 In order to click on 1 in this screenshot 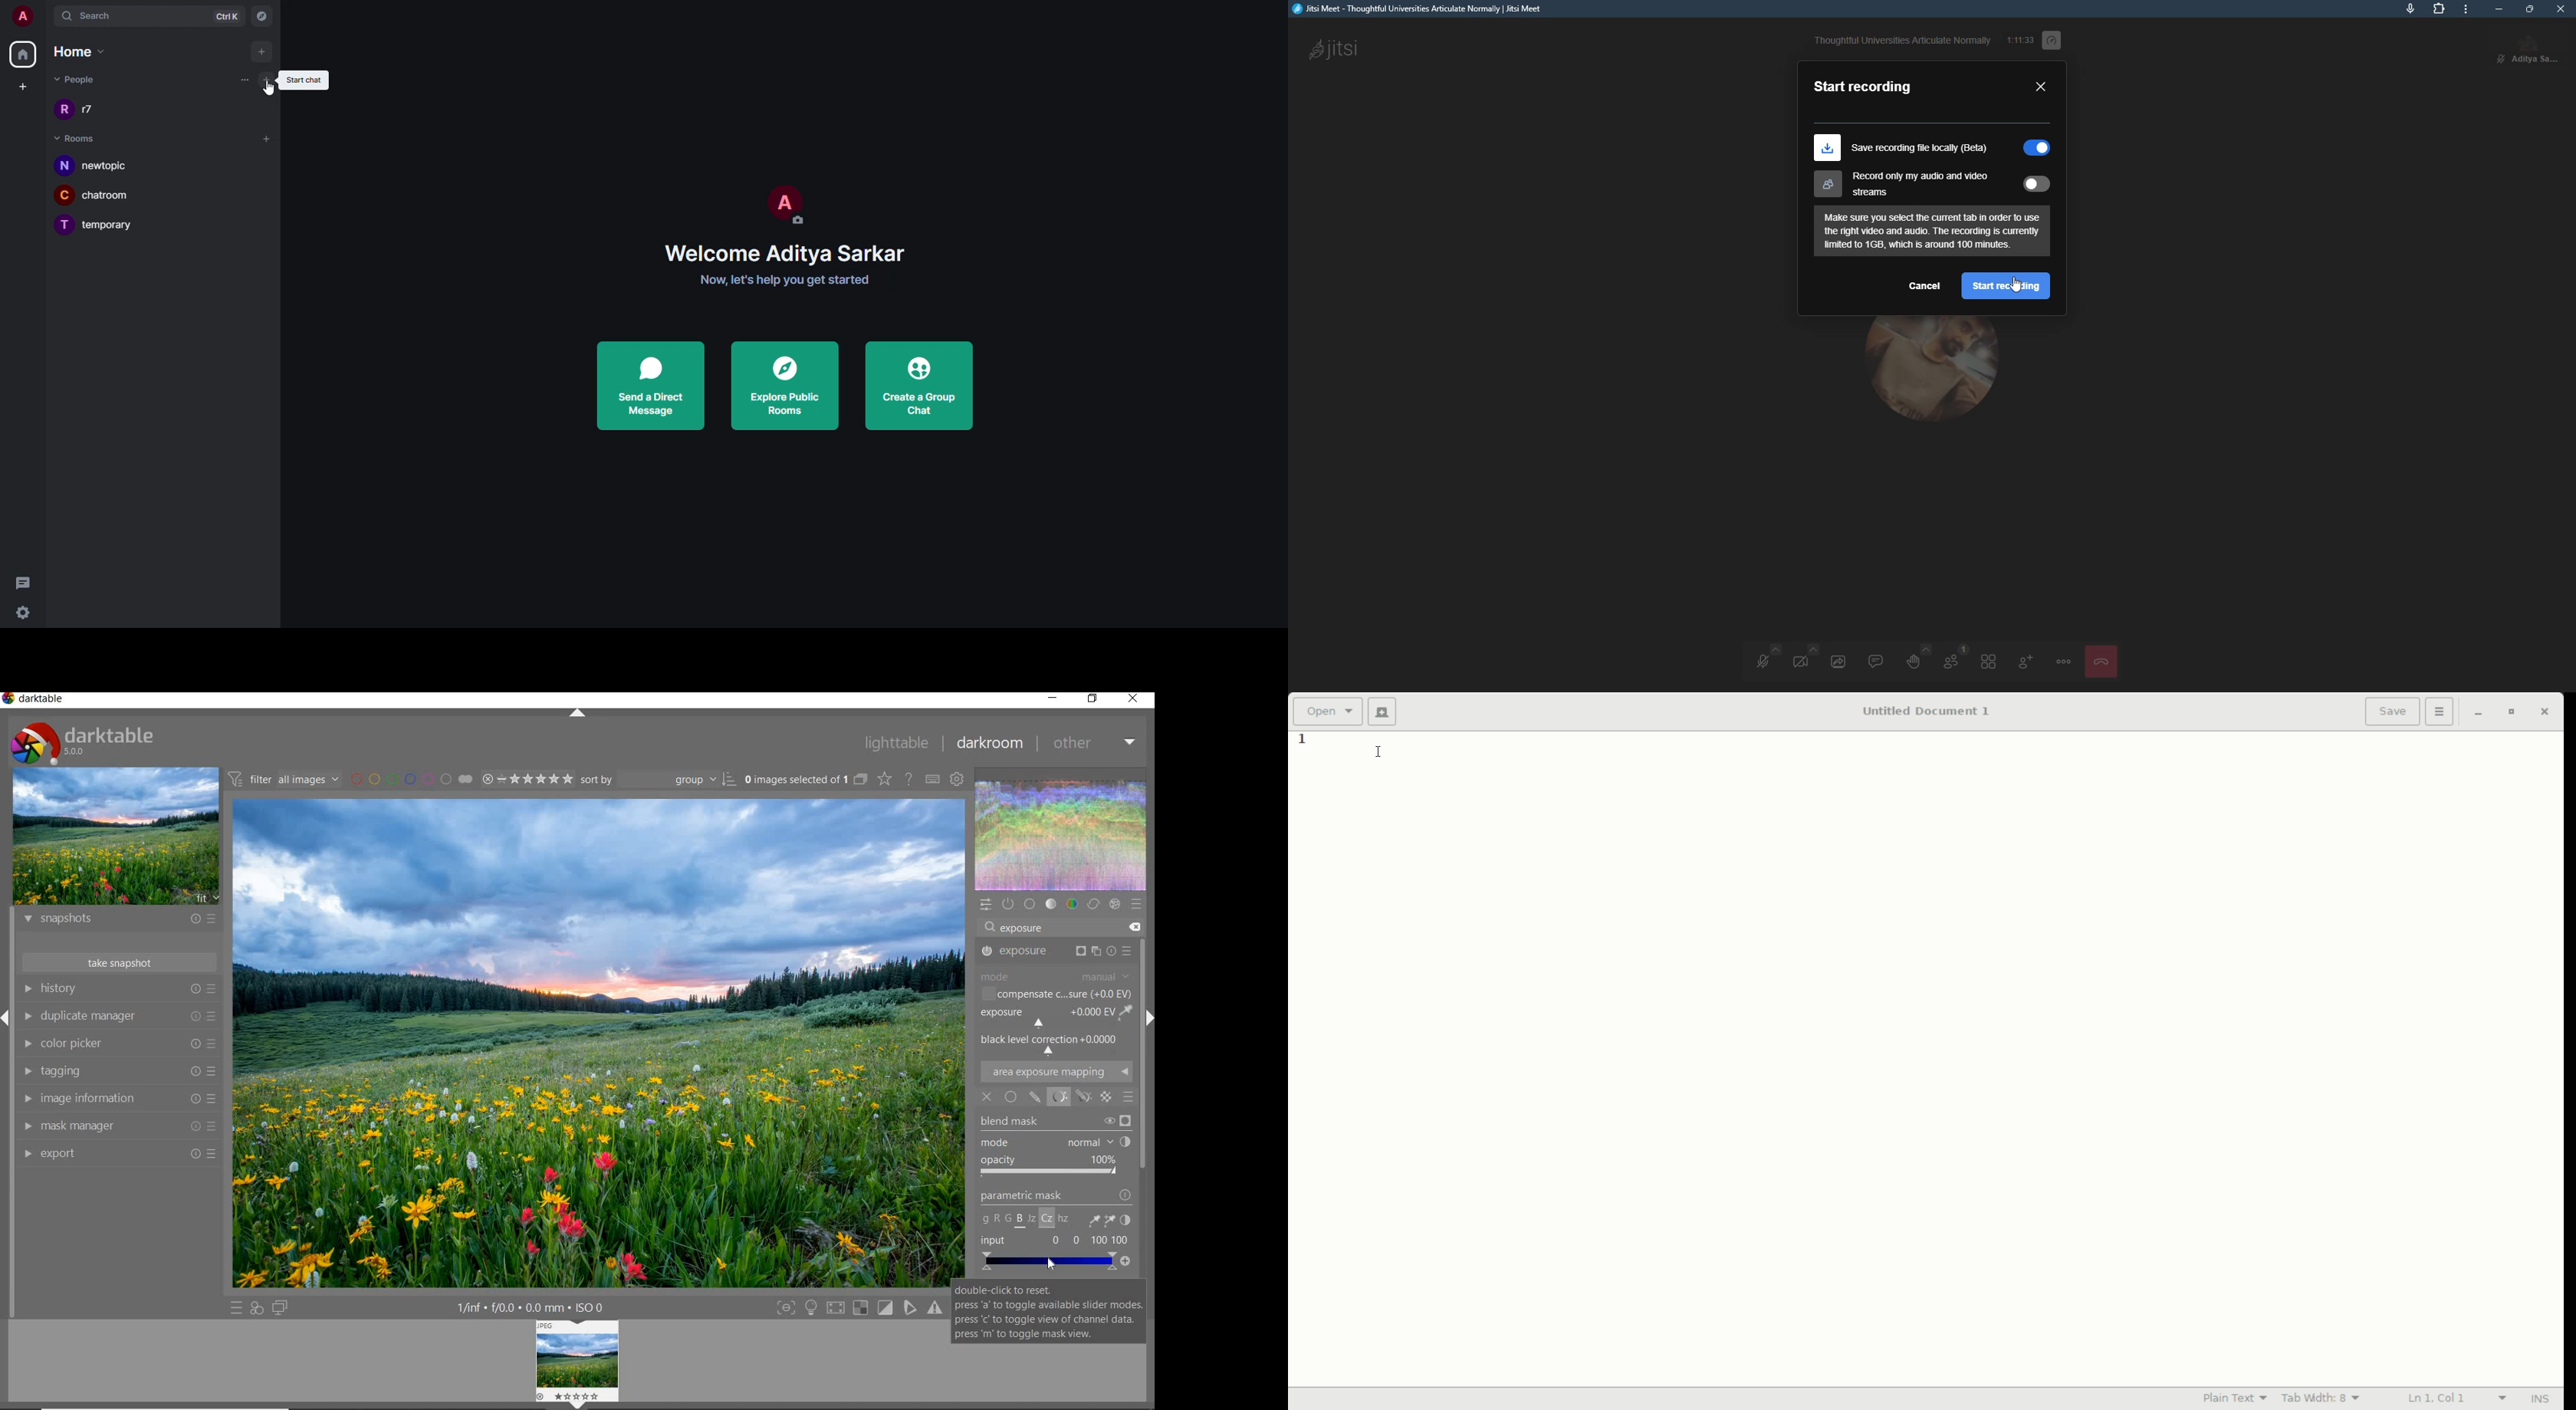, I will do `click(1303, 741)`.